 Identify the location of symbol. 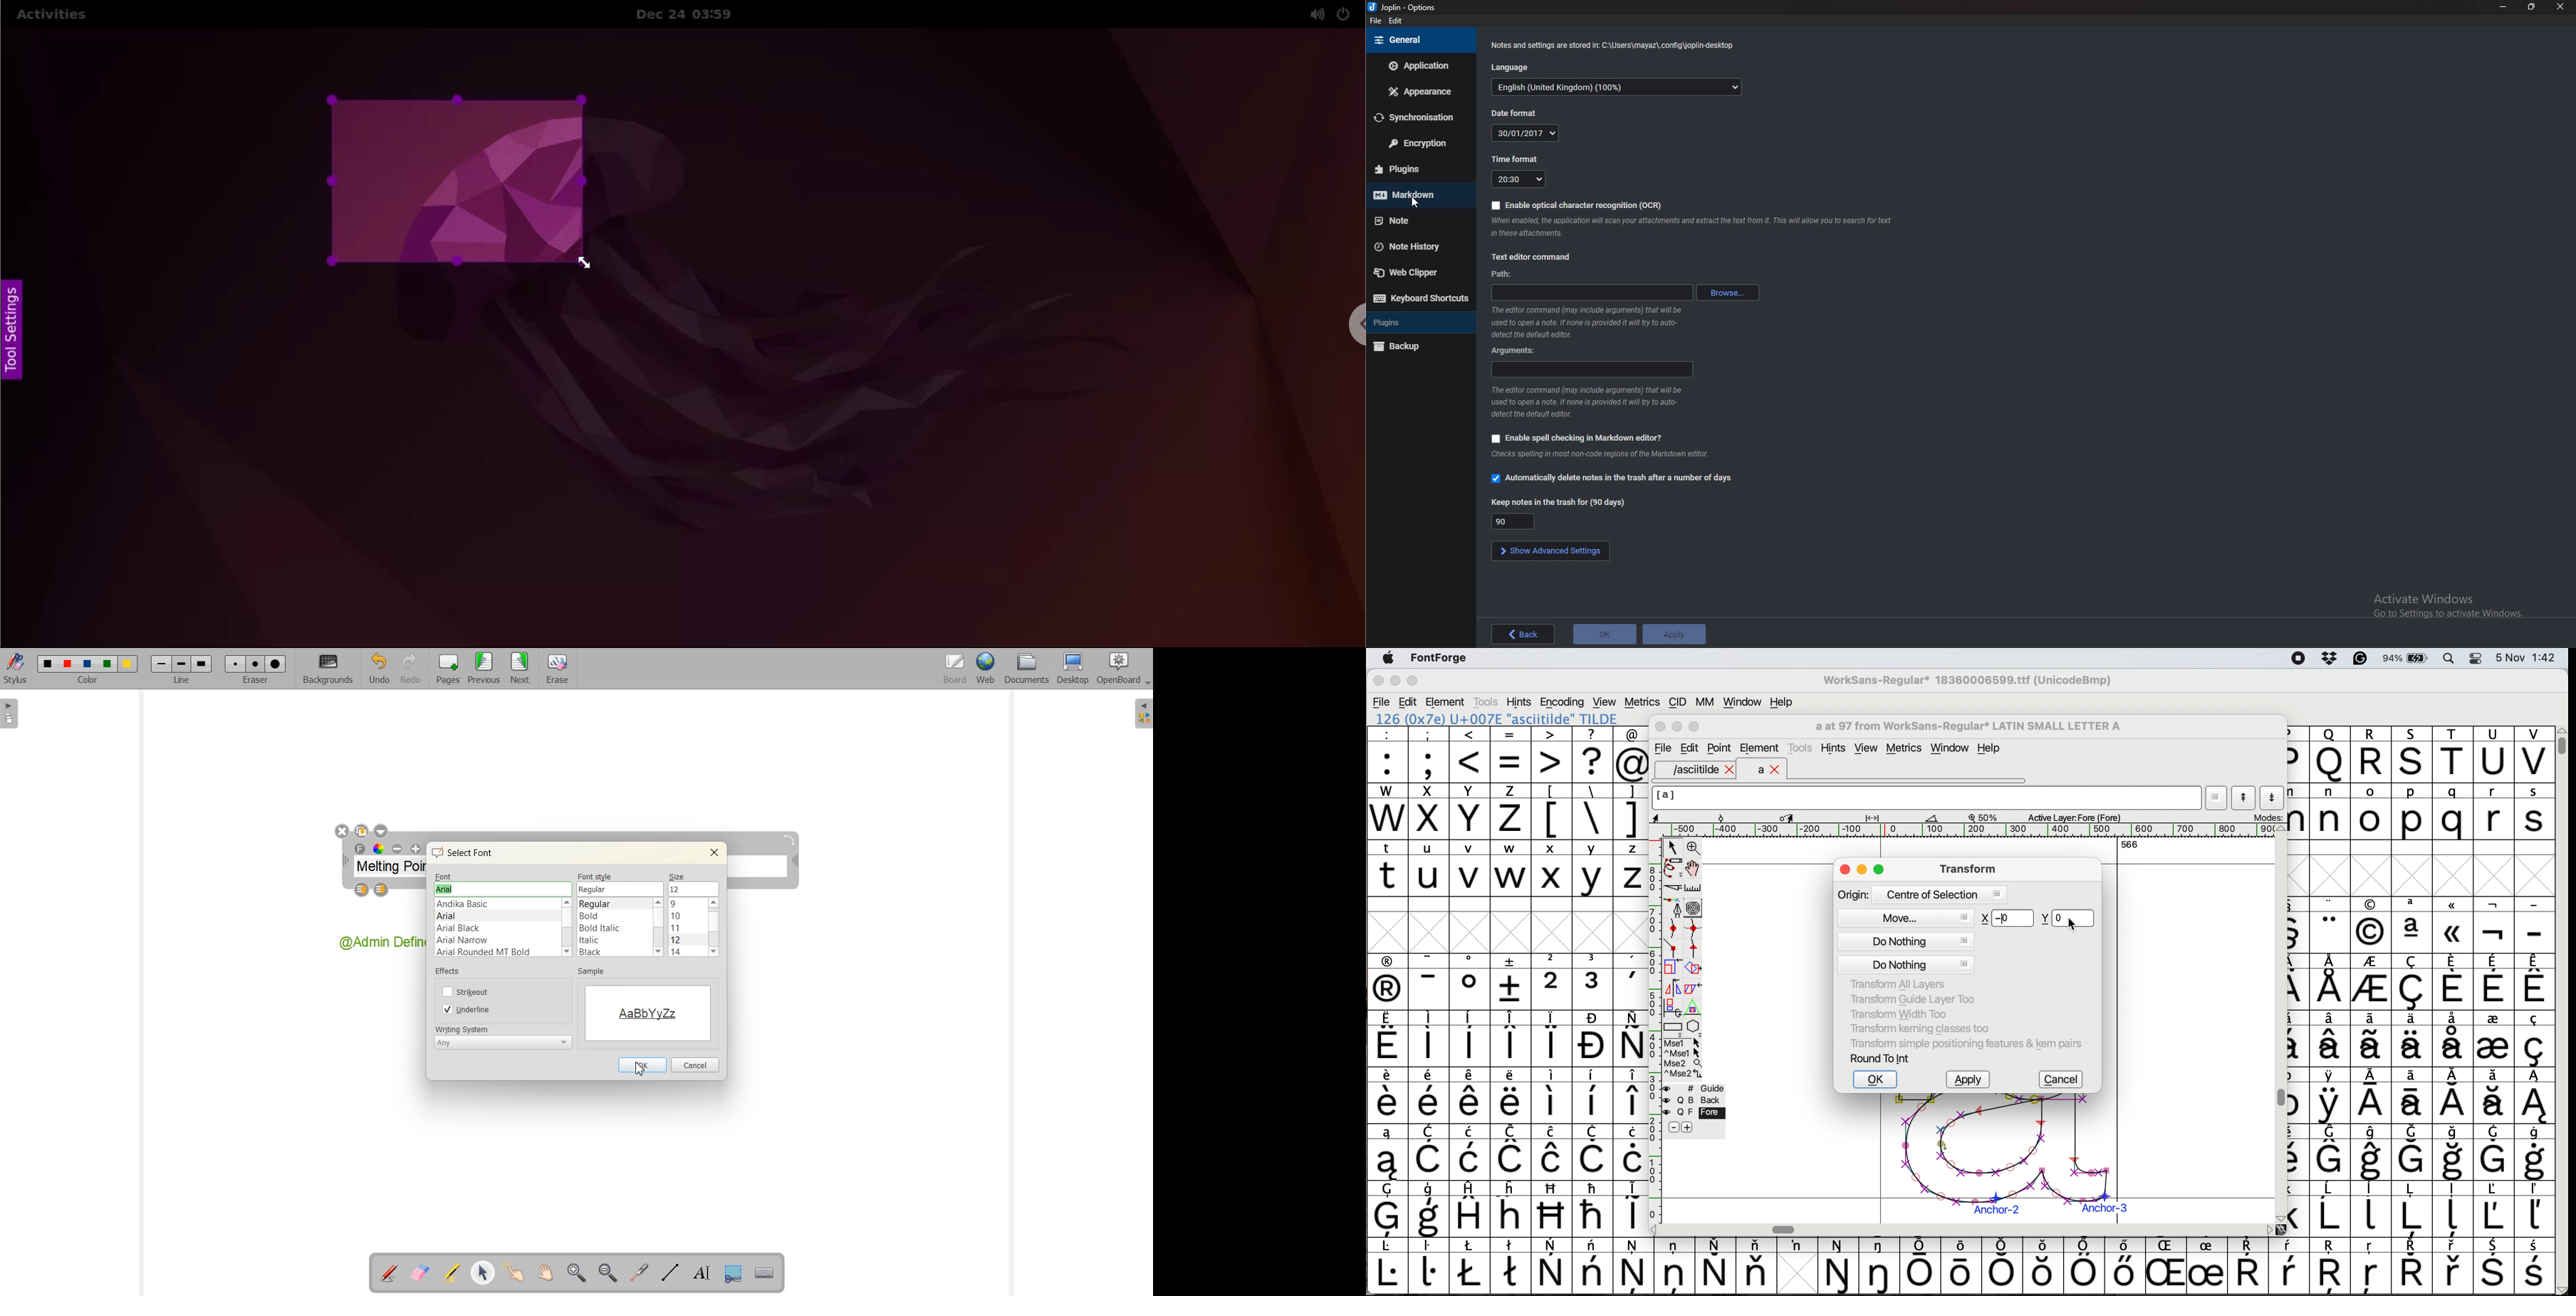
(1471, 1096).